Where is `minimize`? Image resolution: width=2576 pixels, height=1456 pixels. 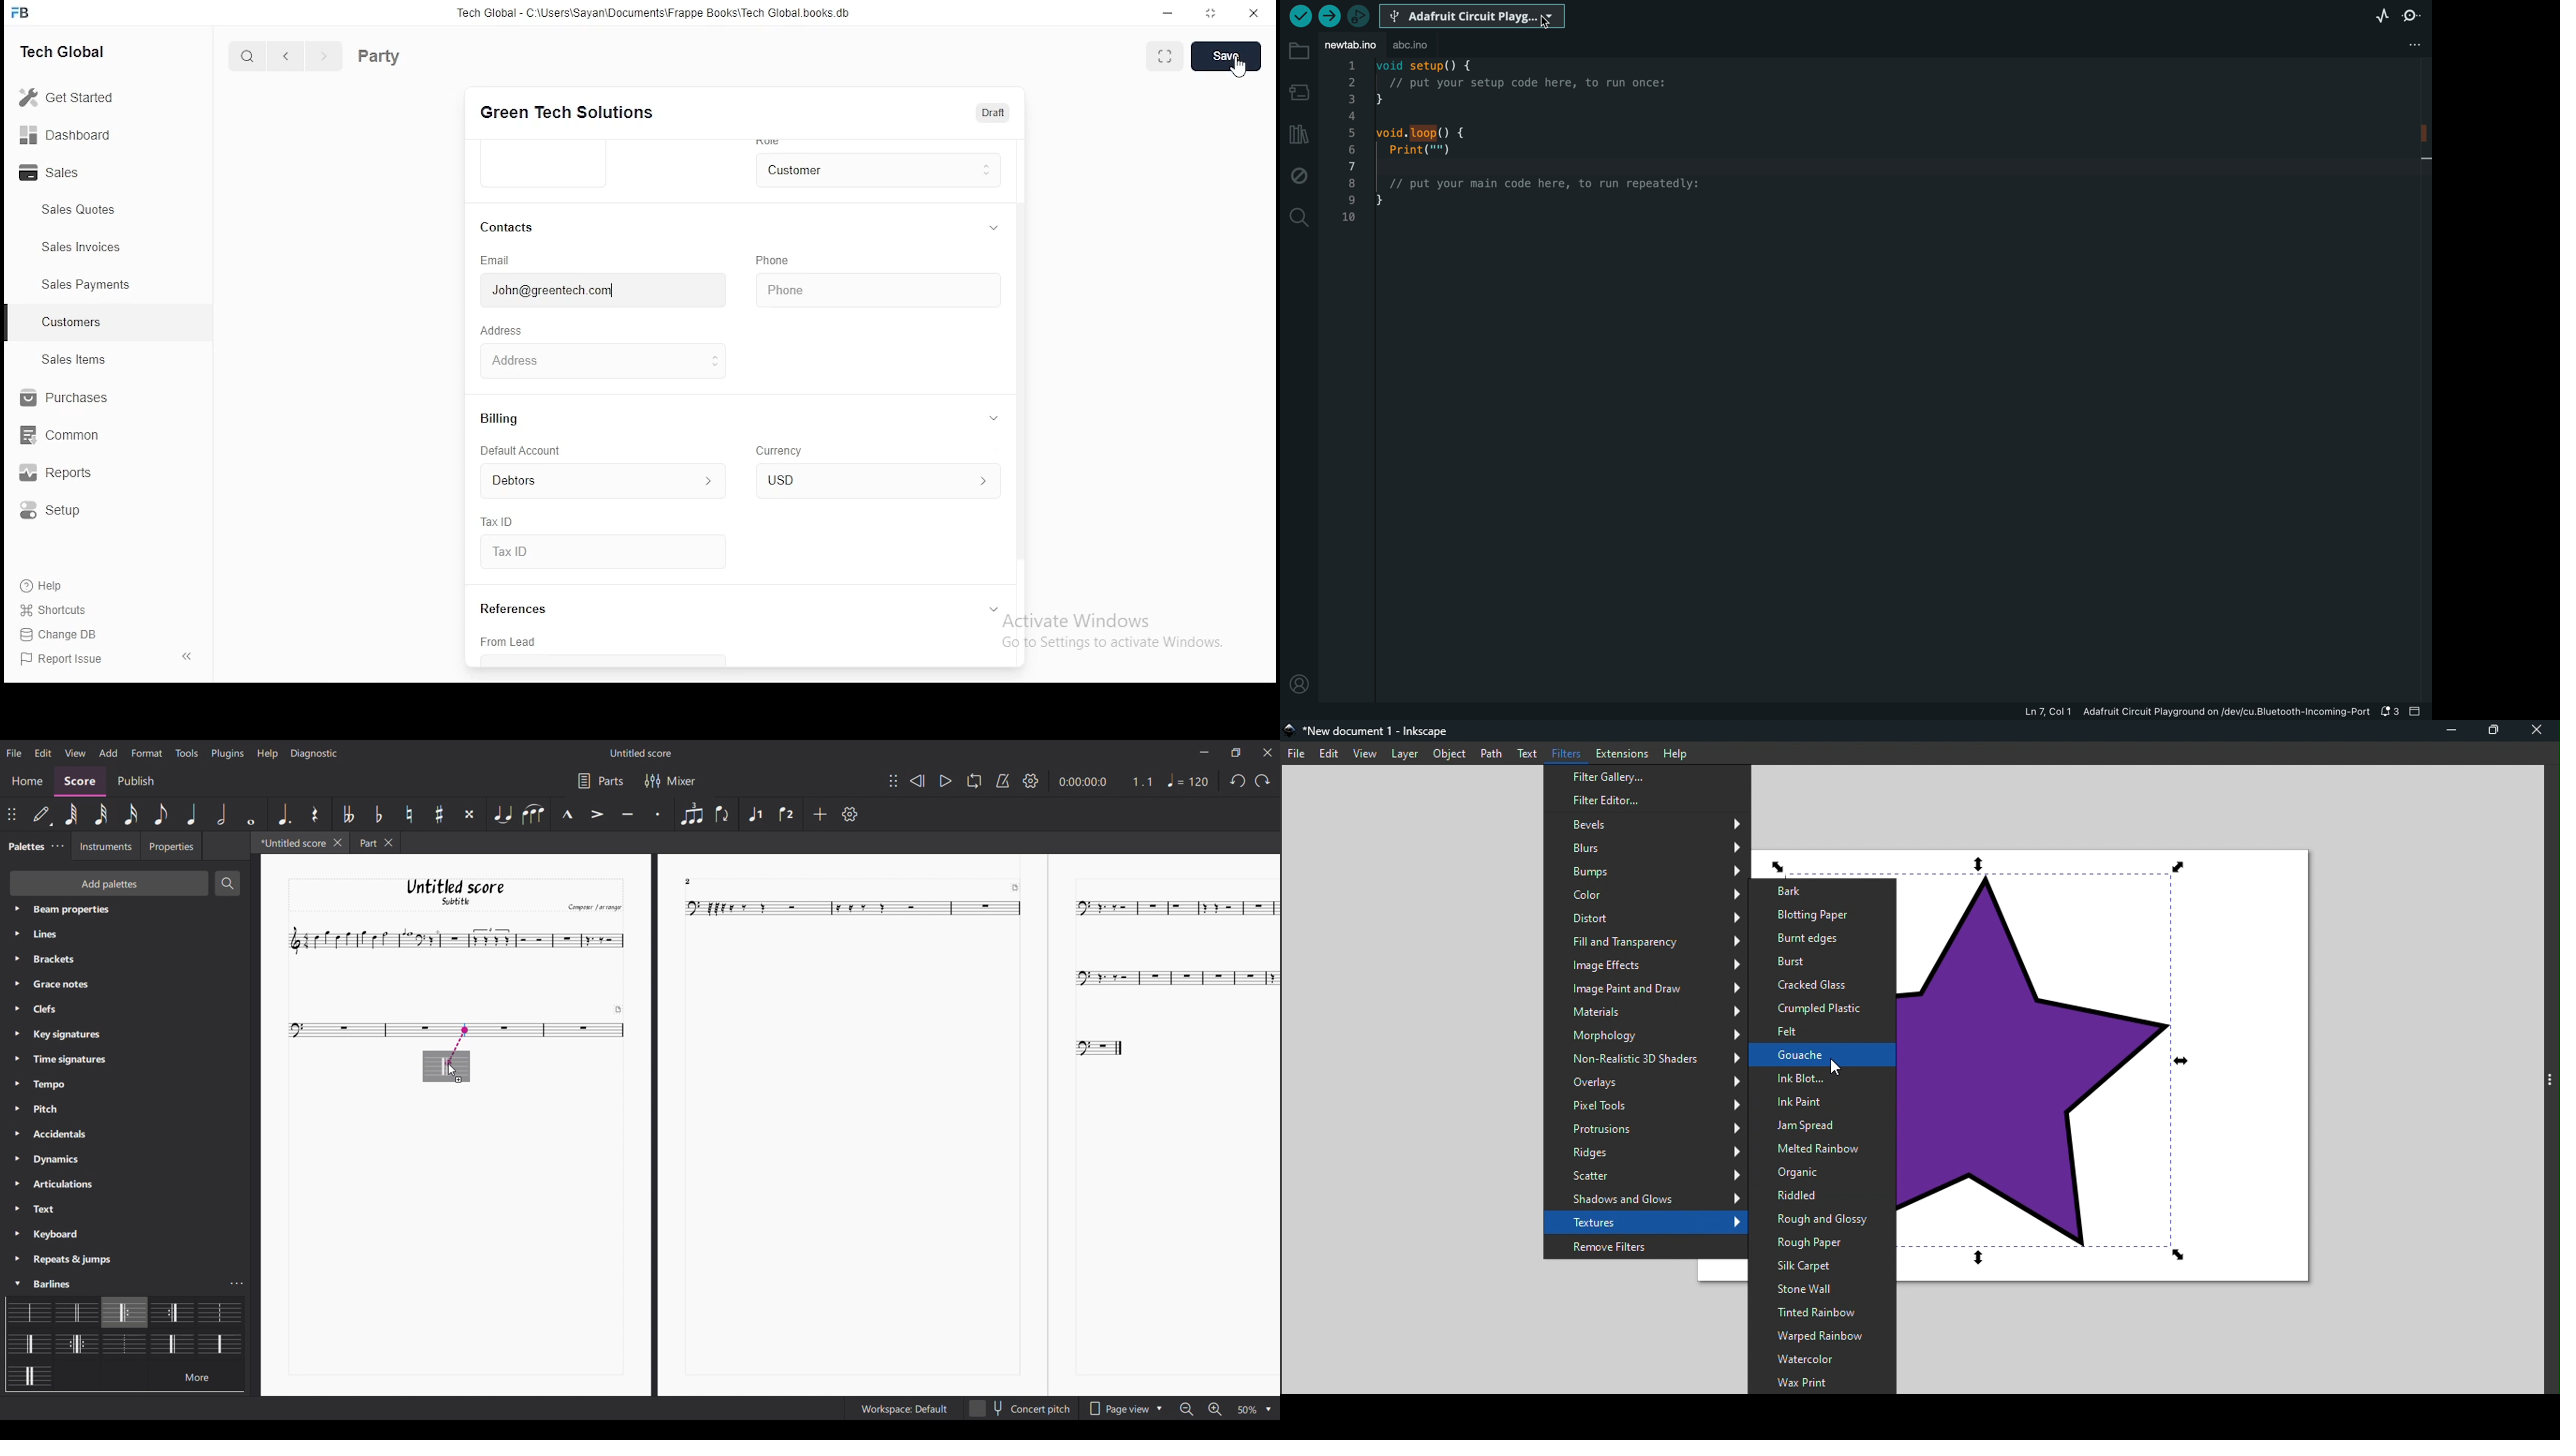
minimize is located at coordinates (1169, 13).